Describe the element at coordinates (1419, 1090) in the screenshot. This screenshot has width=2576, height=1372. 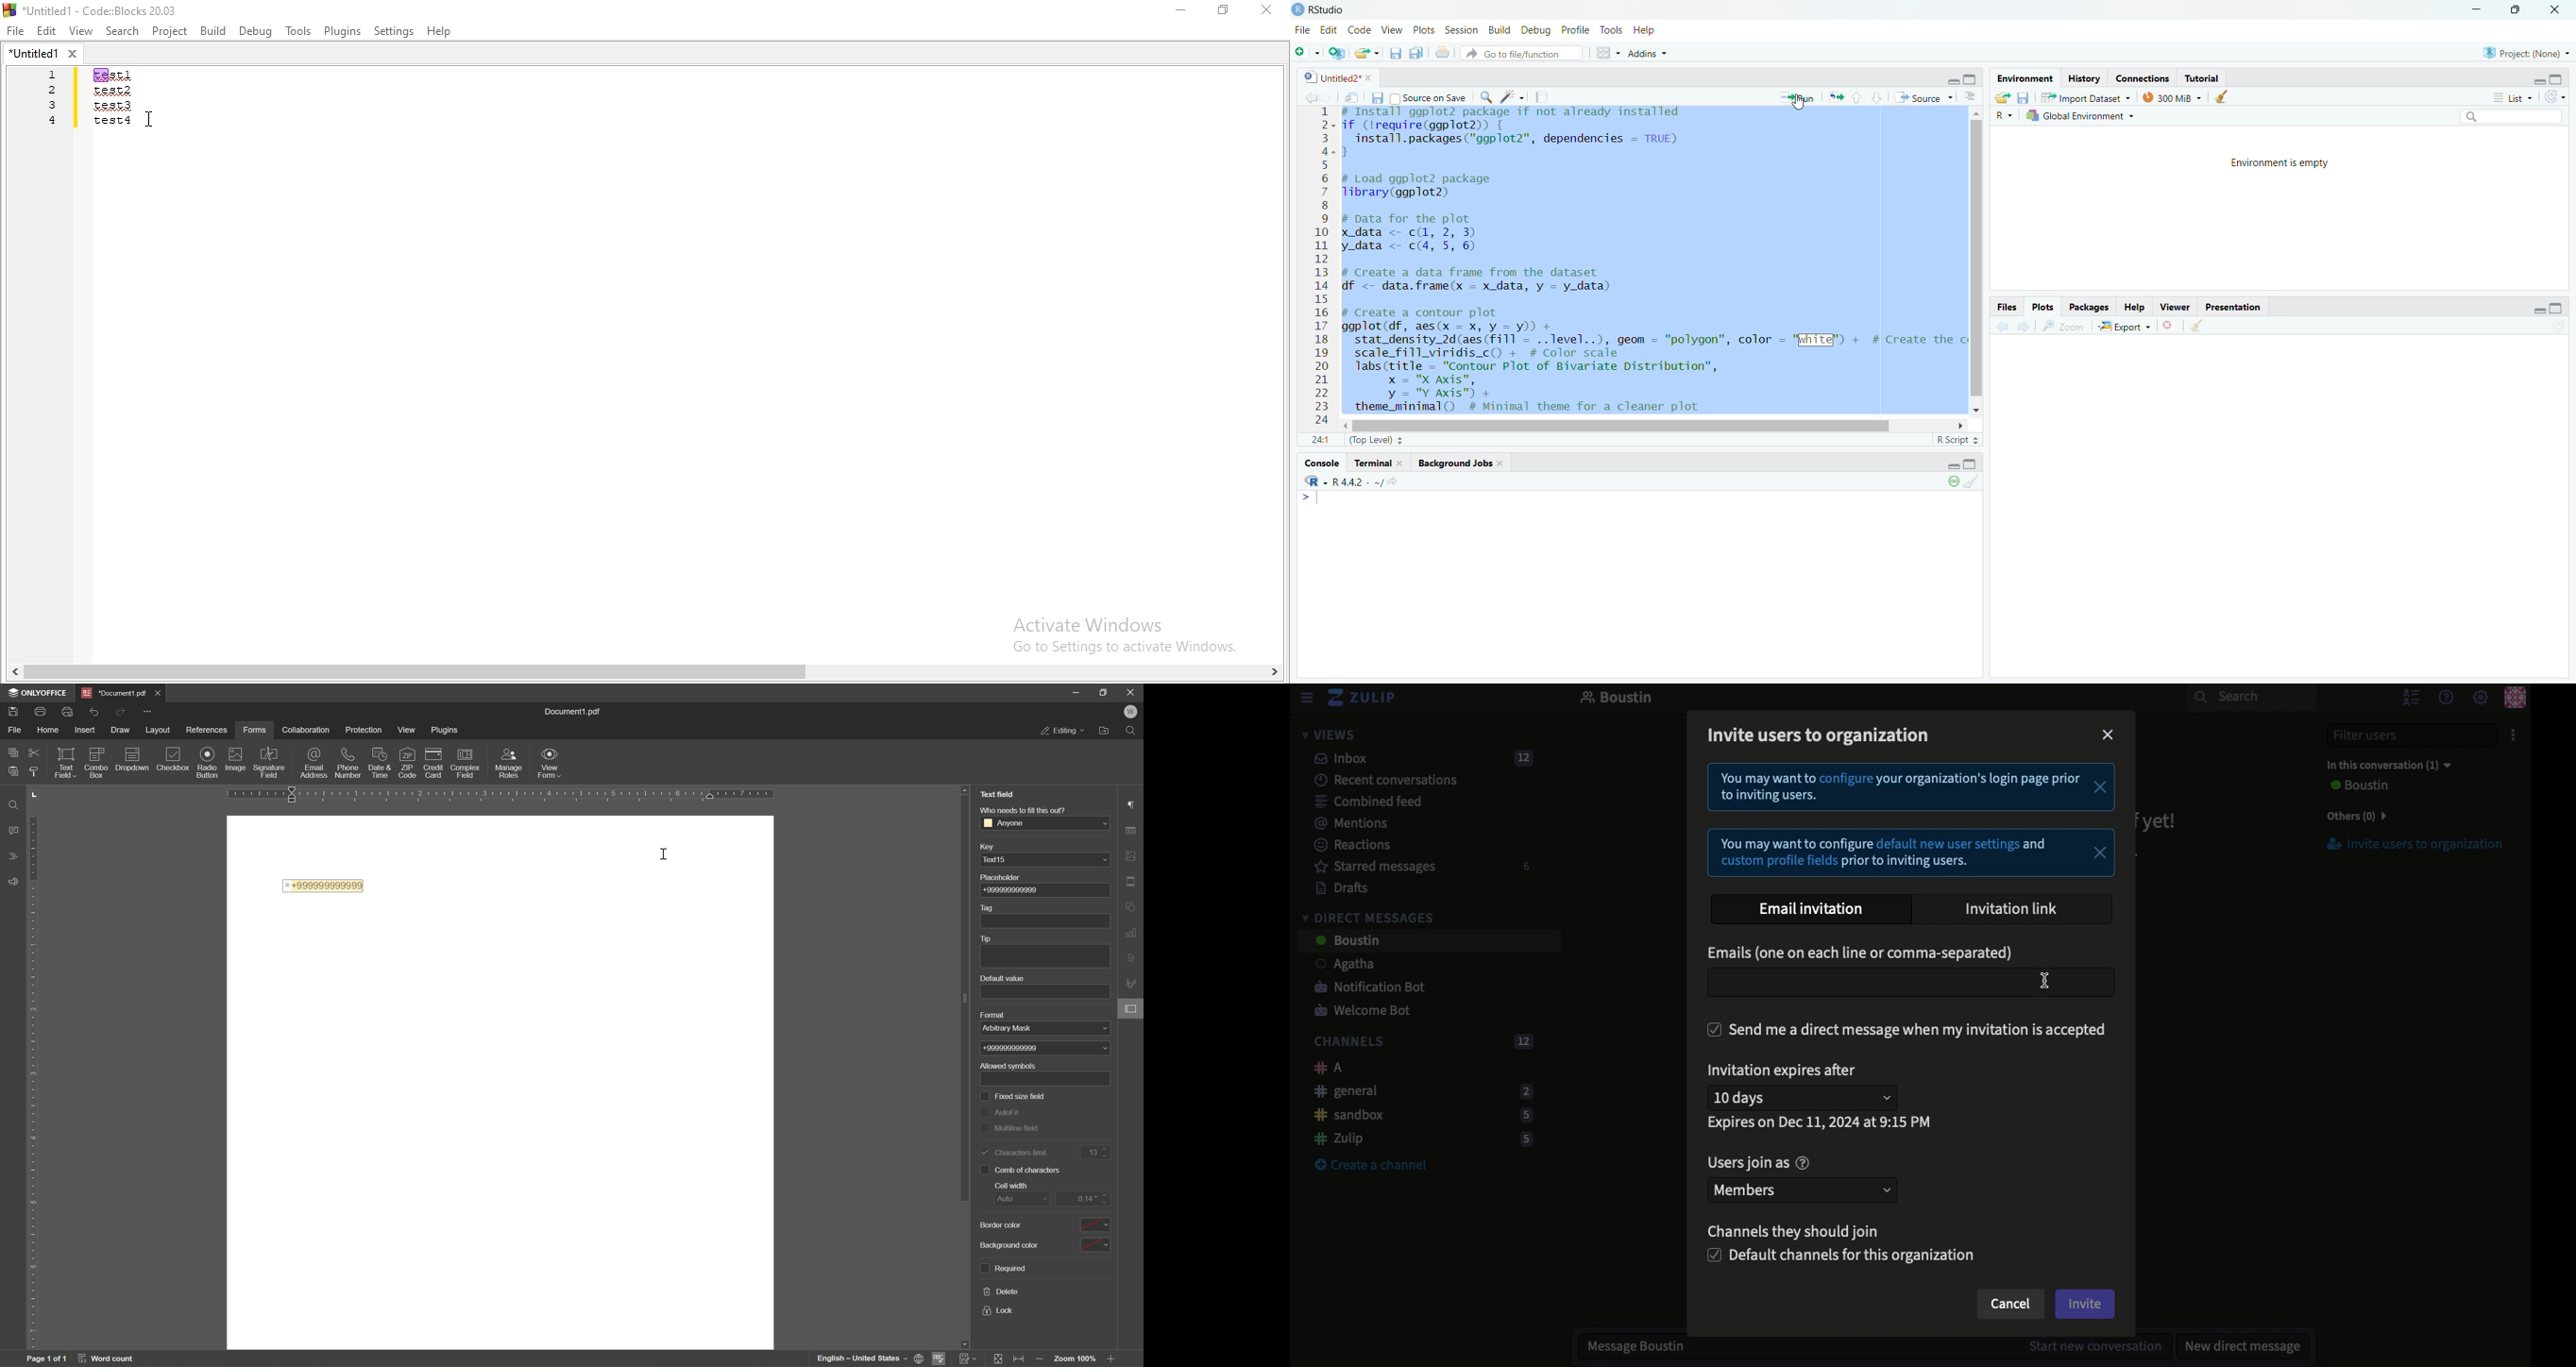
I see `General ` at that location.